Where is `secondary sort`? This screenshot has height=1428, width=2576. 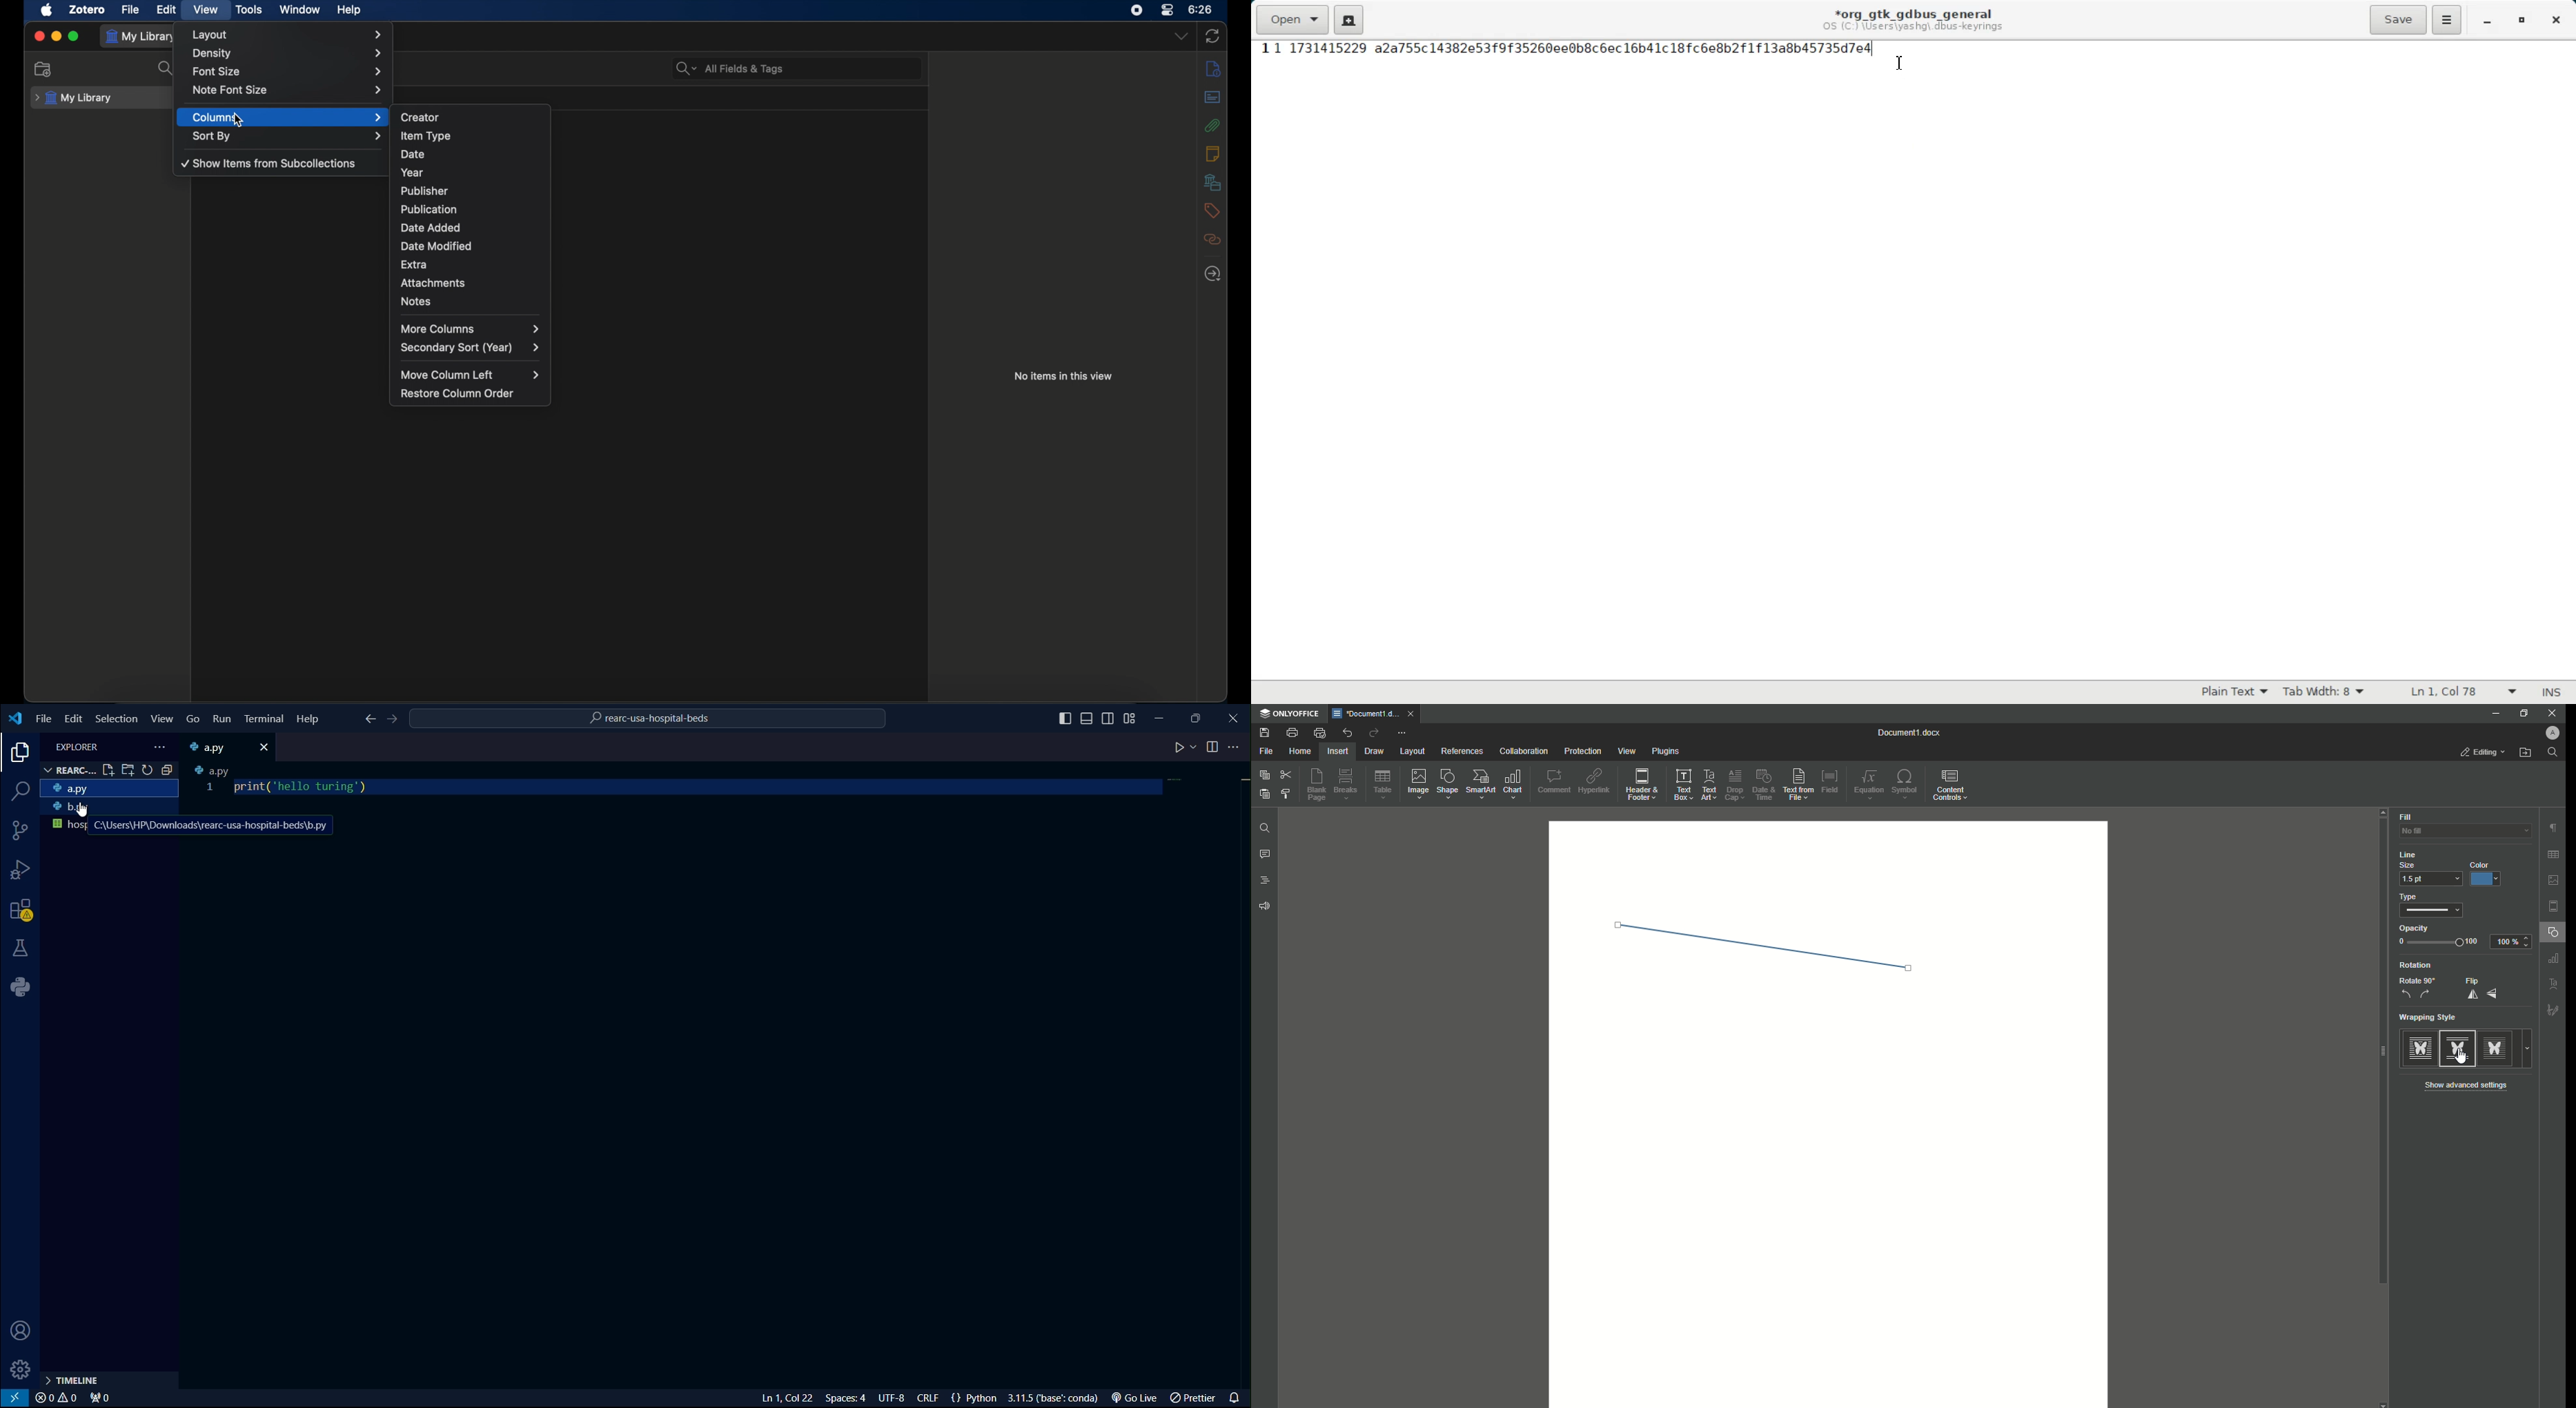 secondary sort is located at coordinates (470, 348).